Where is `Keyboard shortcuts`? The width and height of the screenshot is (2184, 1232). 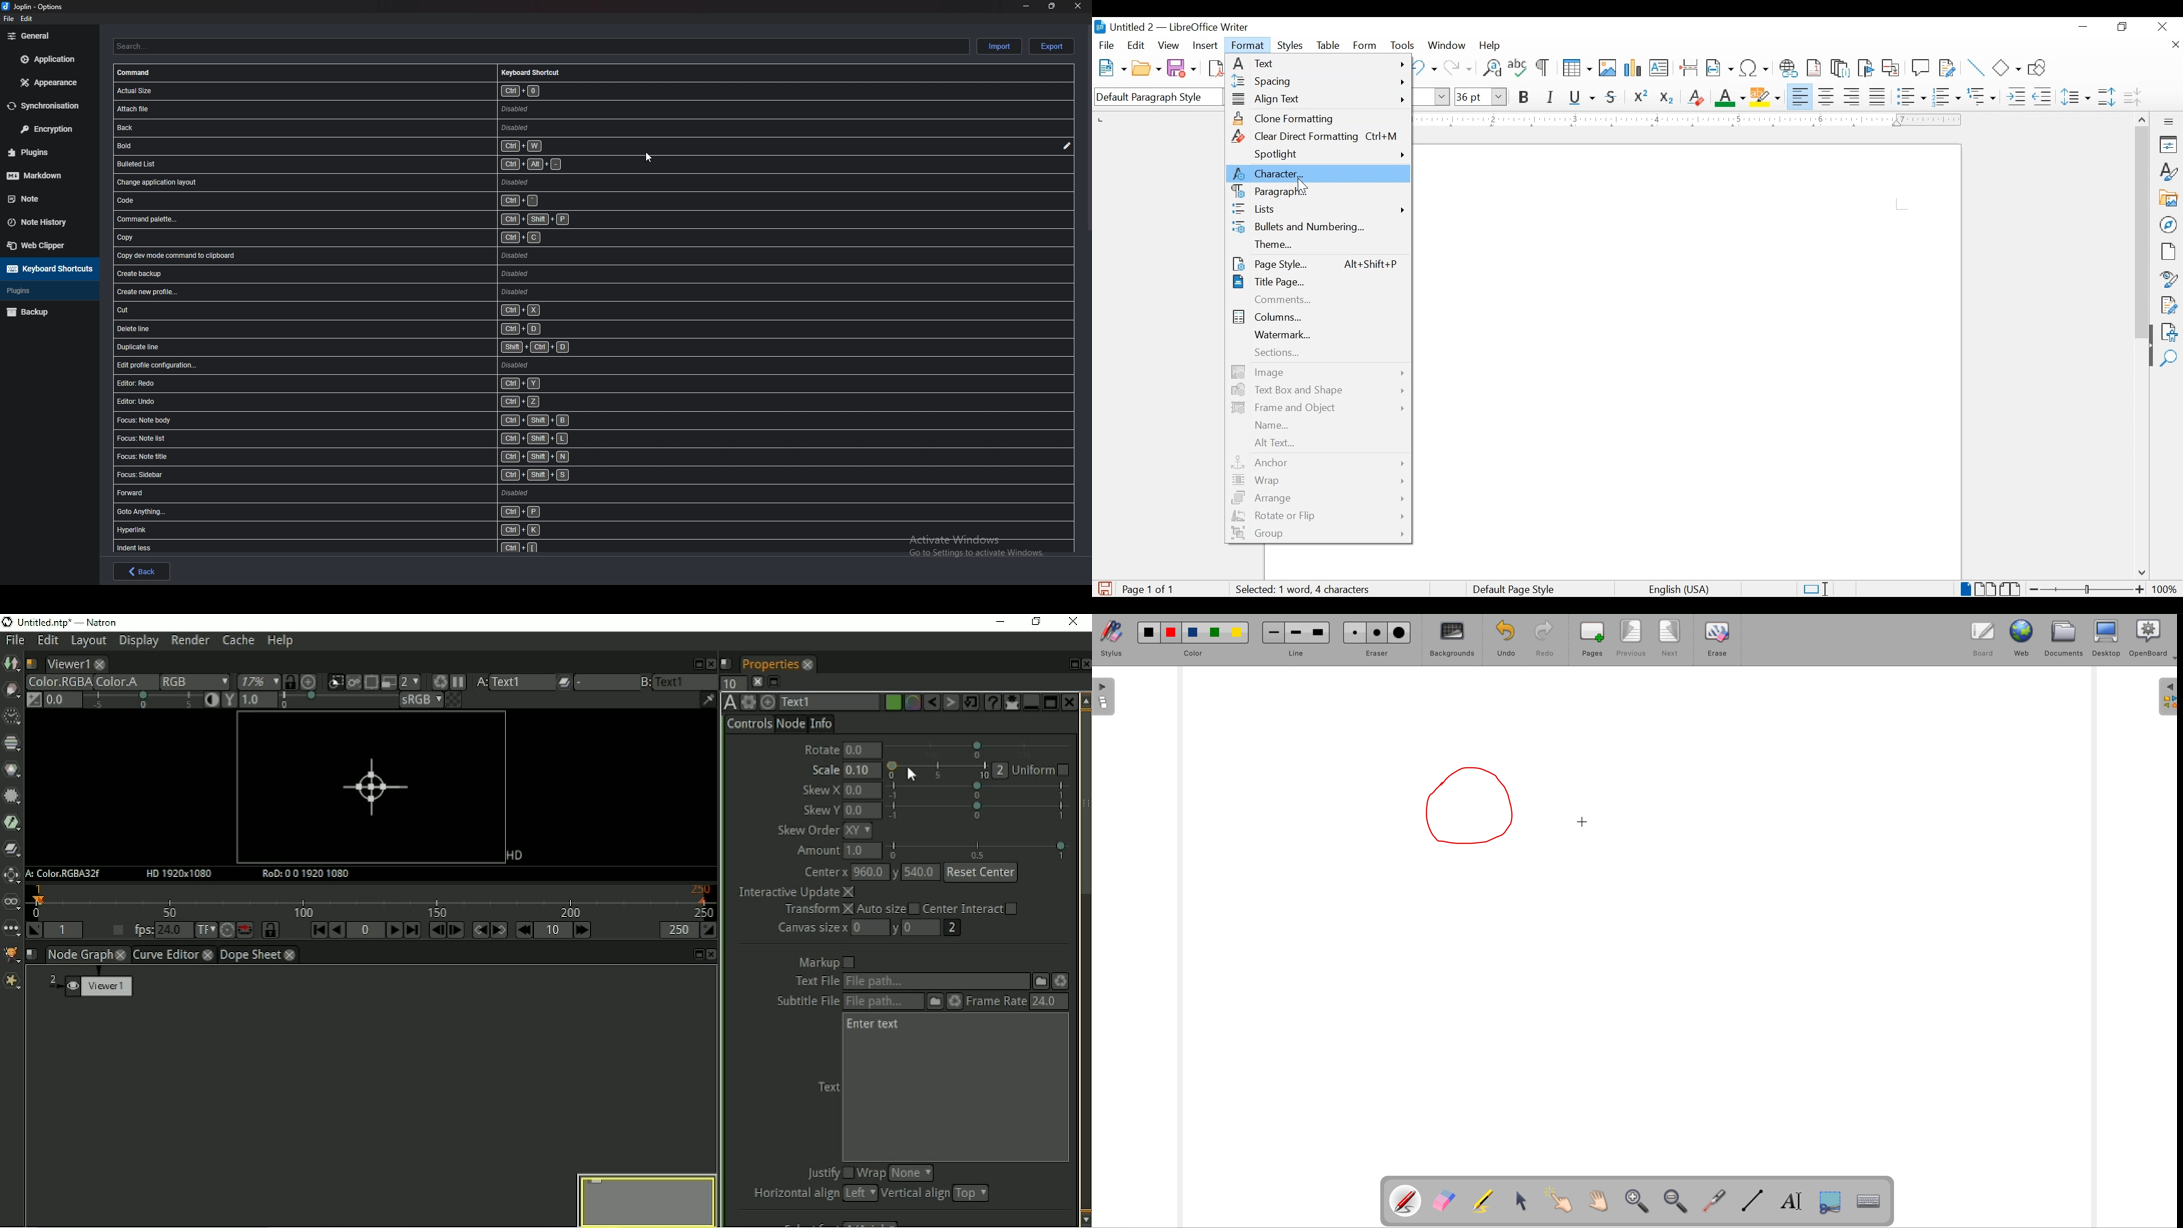
Keyboard shortcuts is located at coordinates (531, 71).